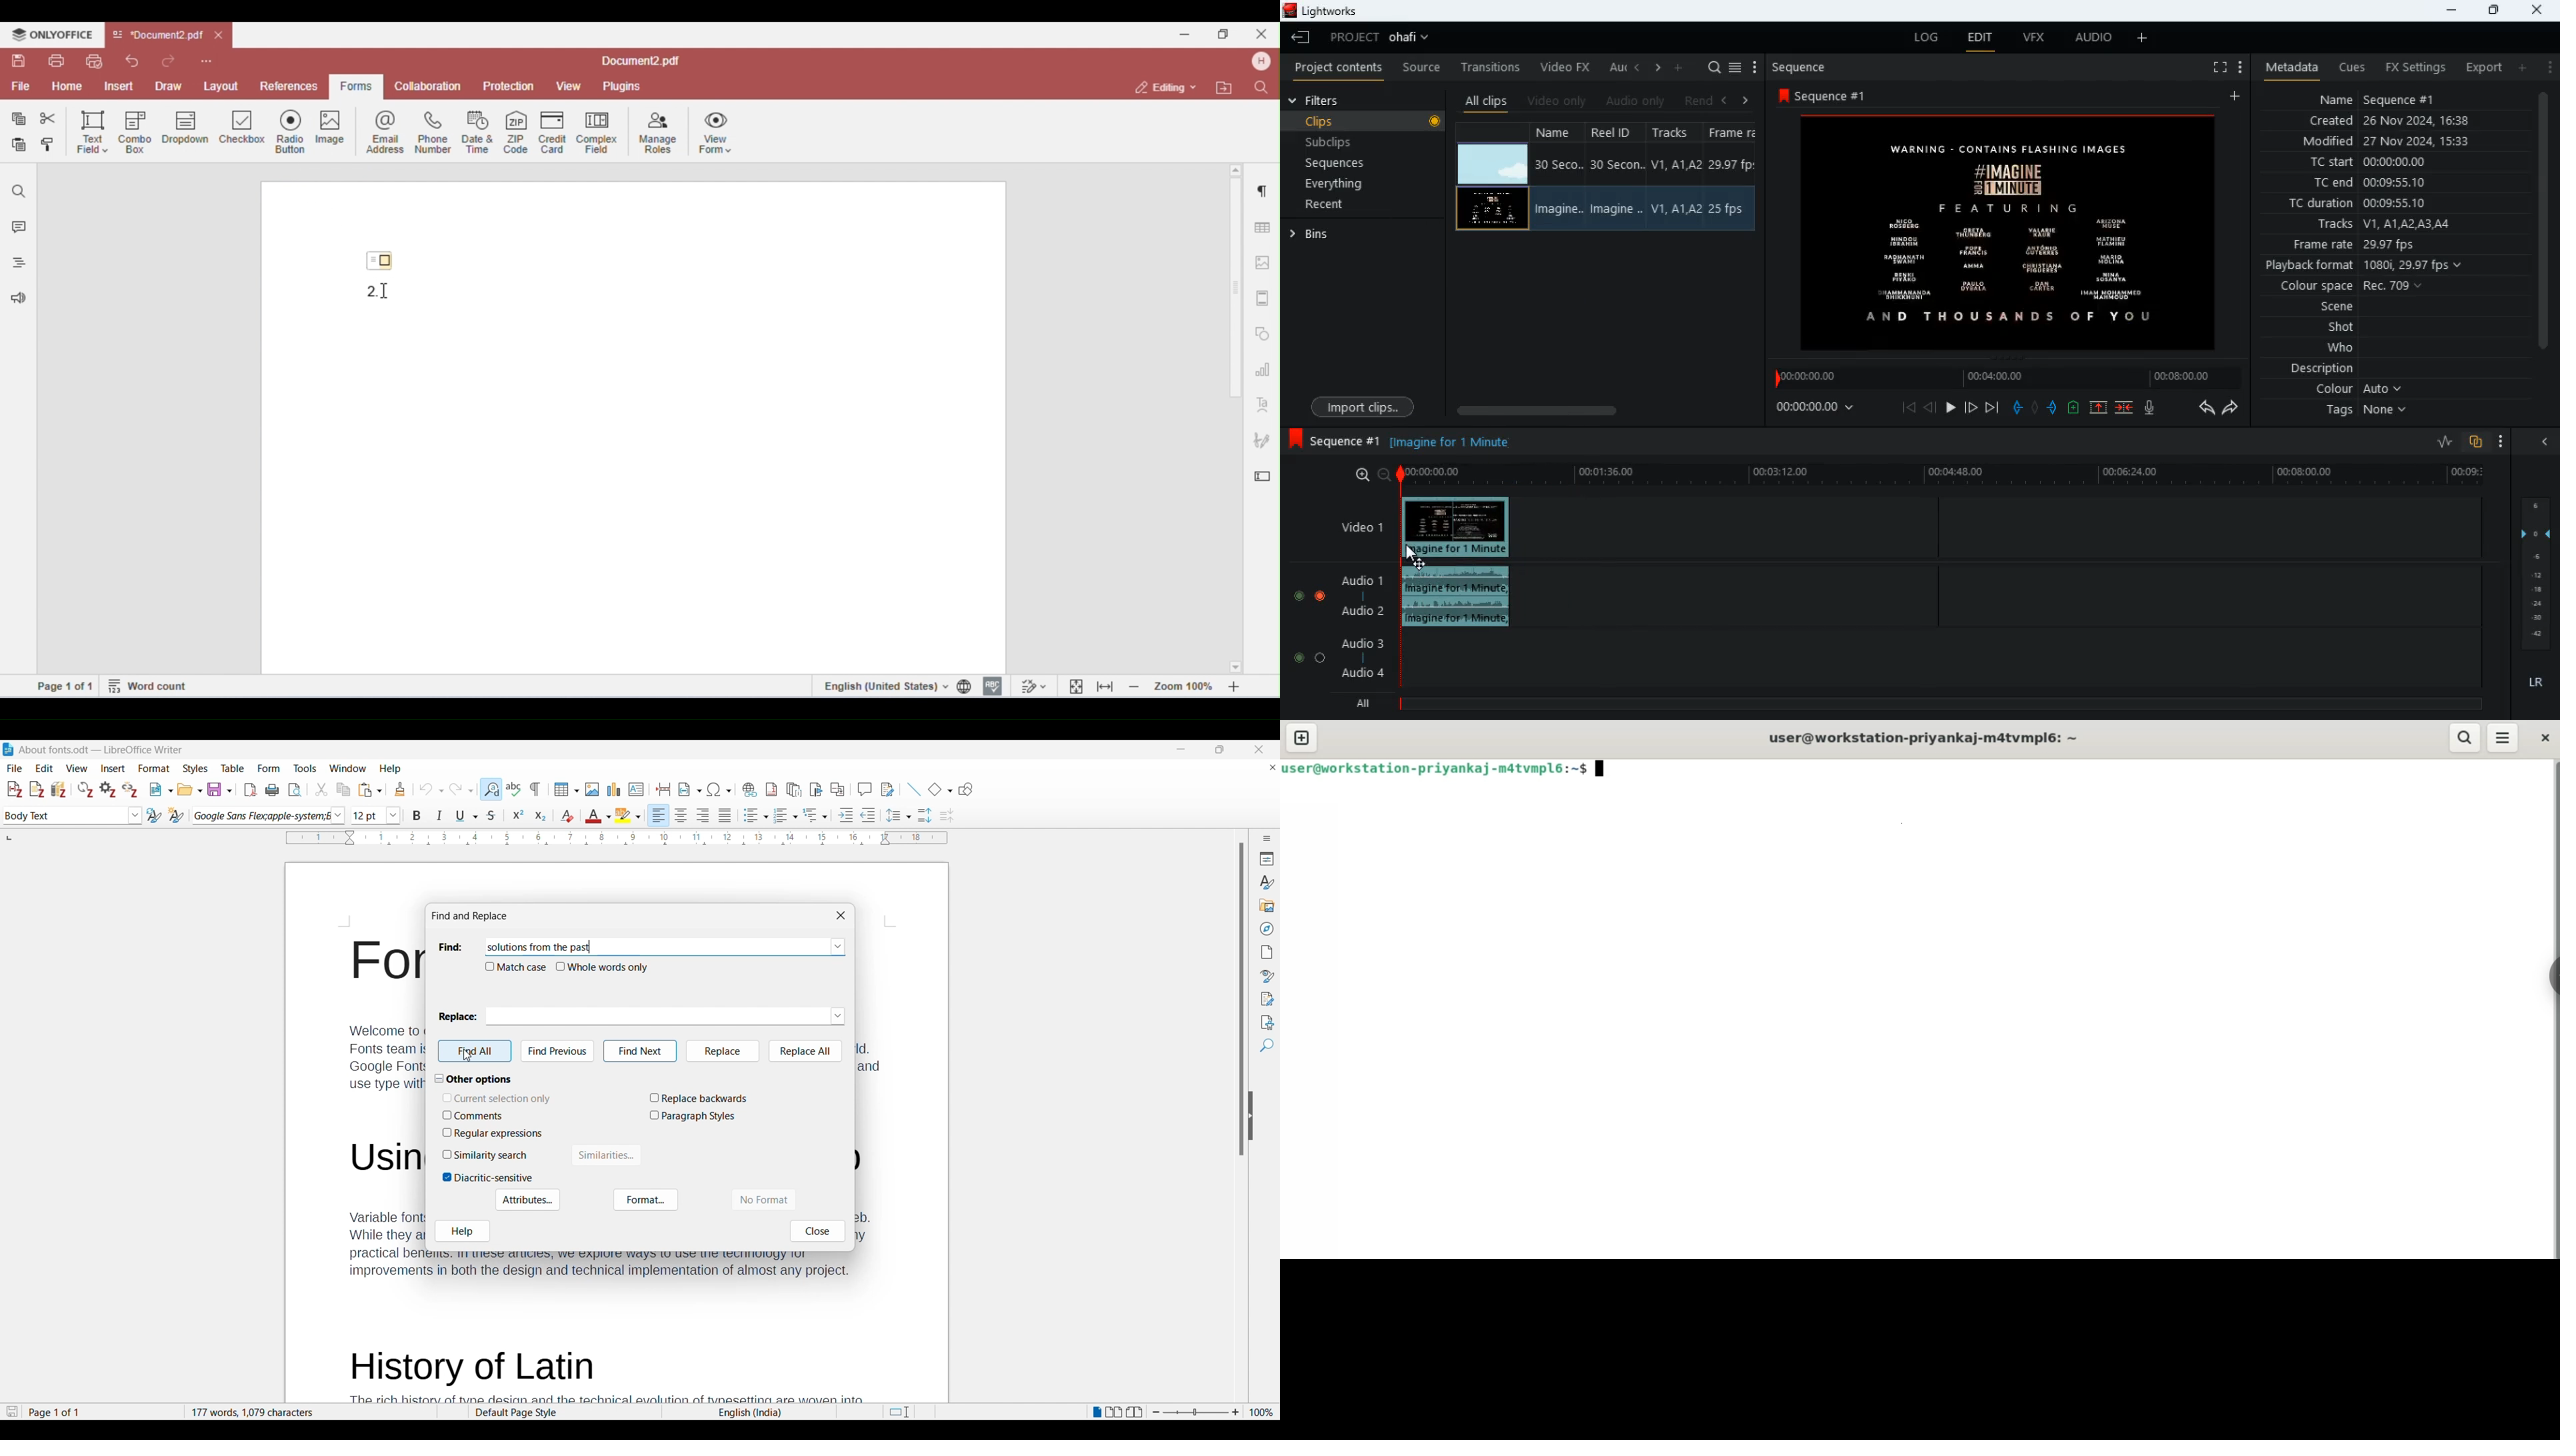 The image size is (2576, 1456). Describe the element at coordinates (2550, 67) in the screenshot. I see `more` at that location.